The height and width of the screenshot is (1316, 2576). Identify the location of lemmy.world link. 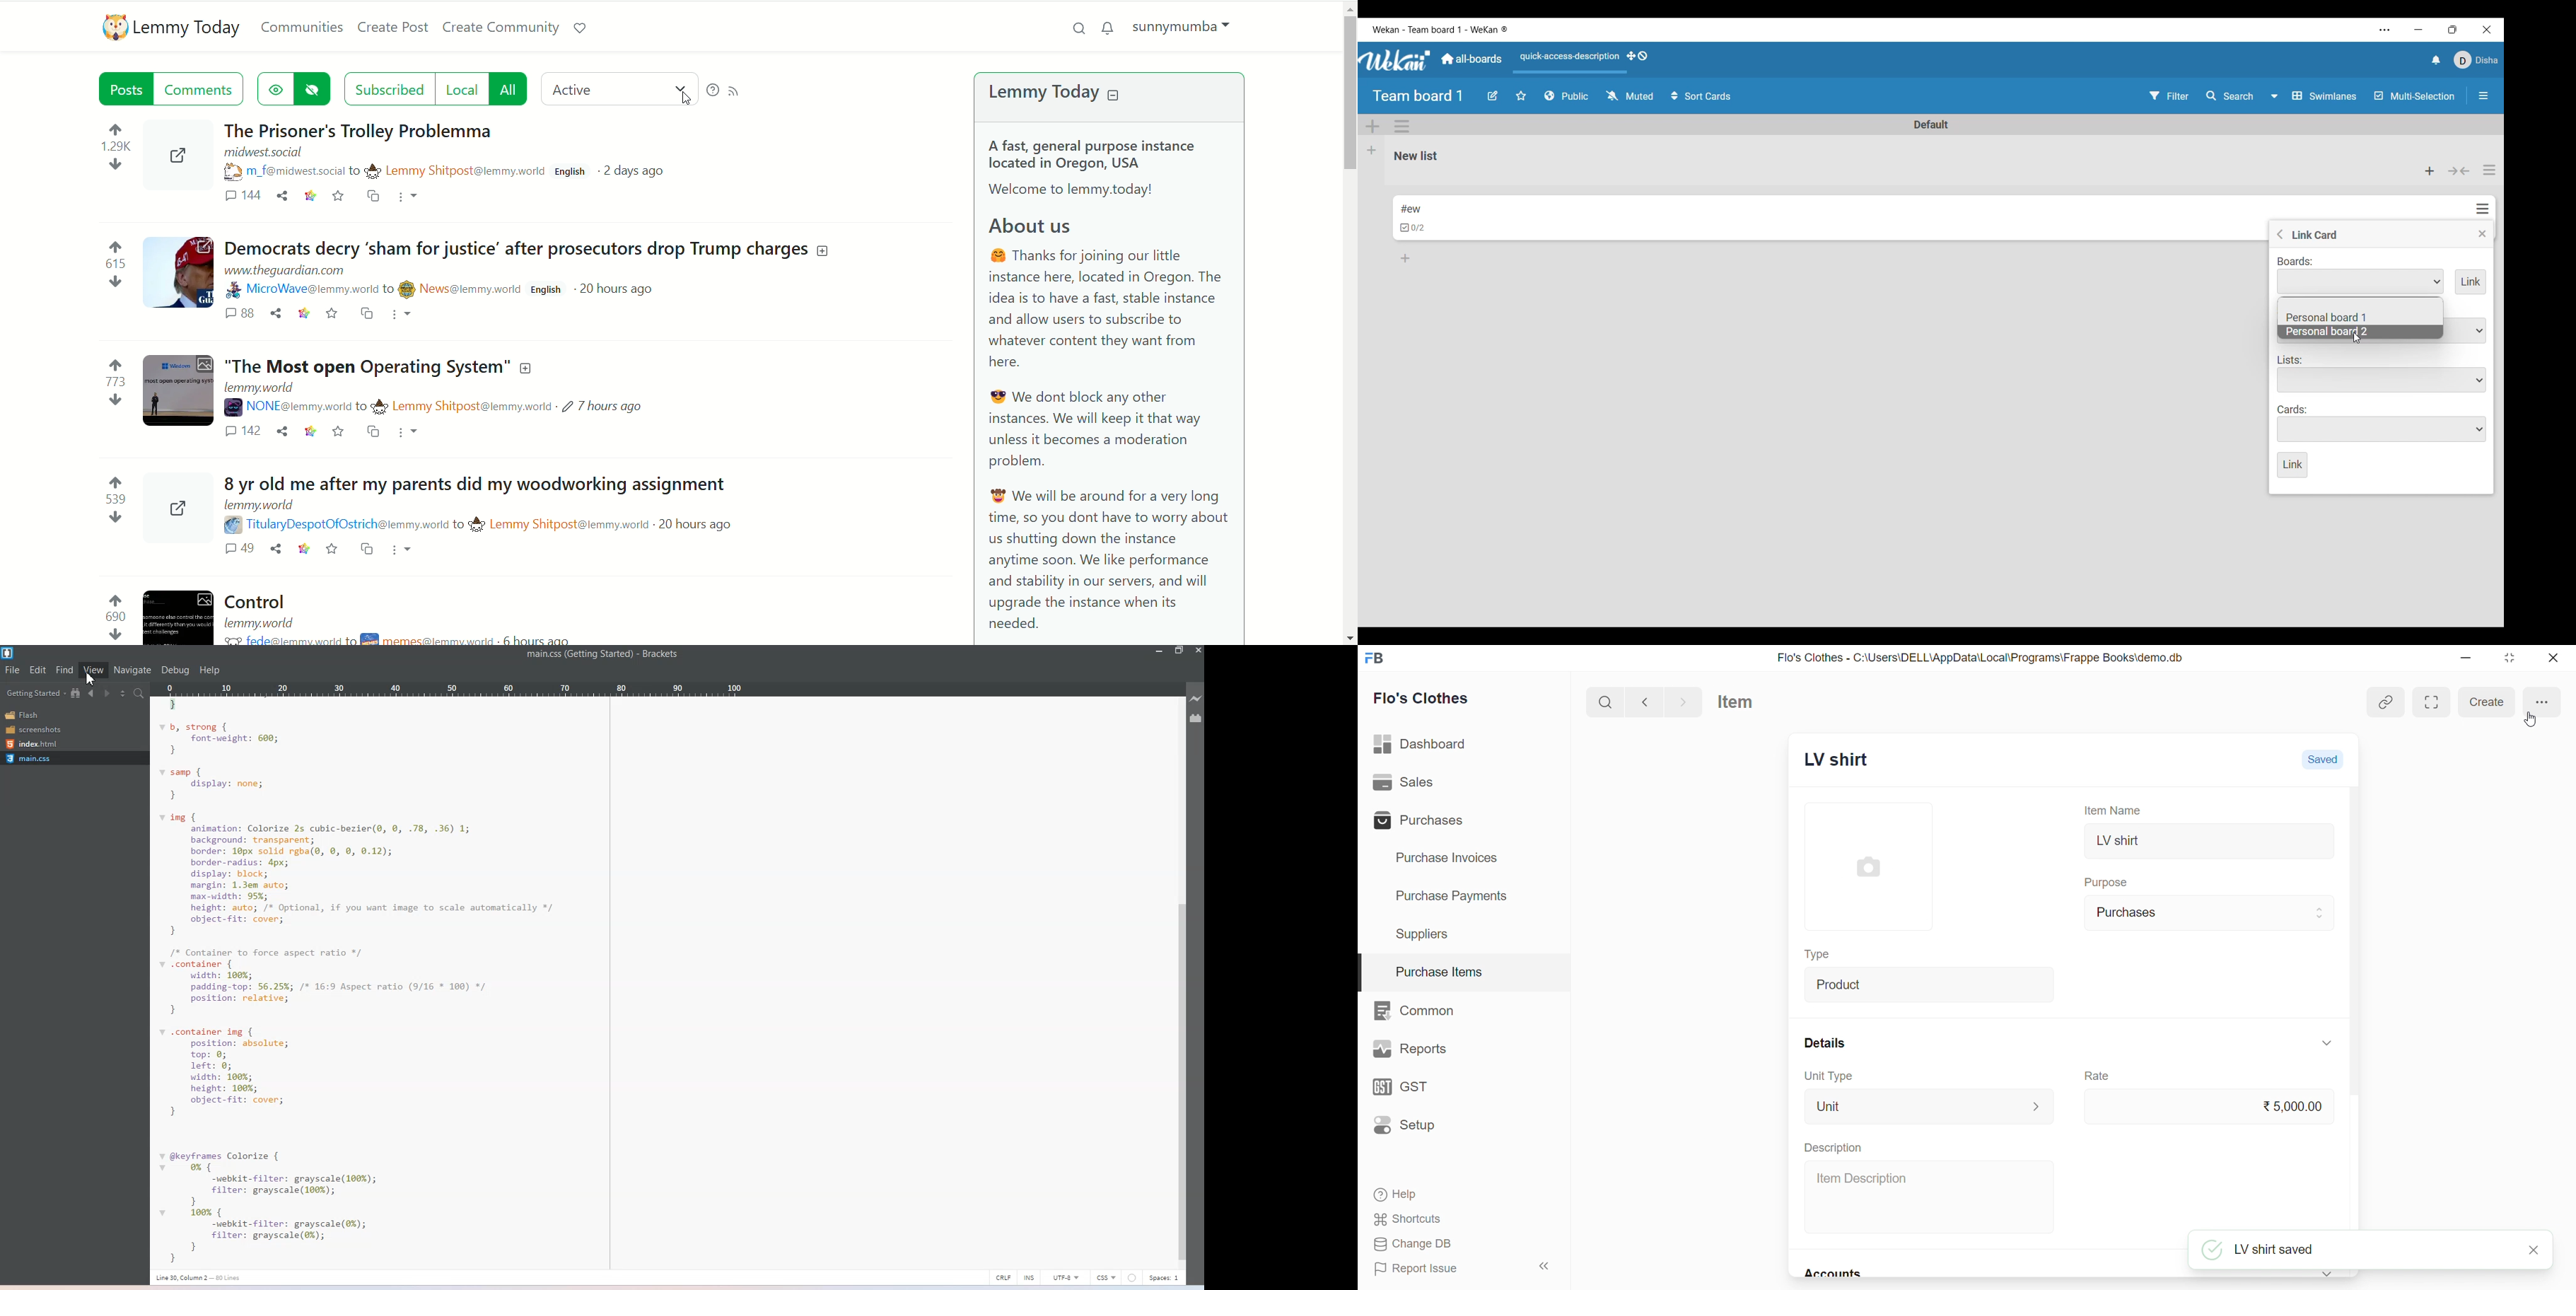
(262, 388).